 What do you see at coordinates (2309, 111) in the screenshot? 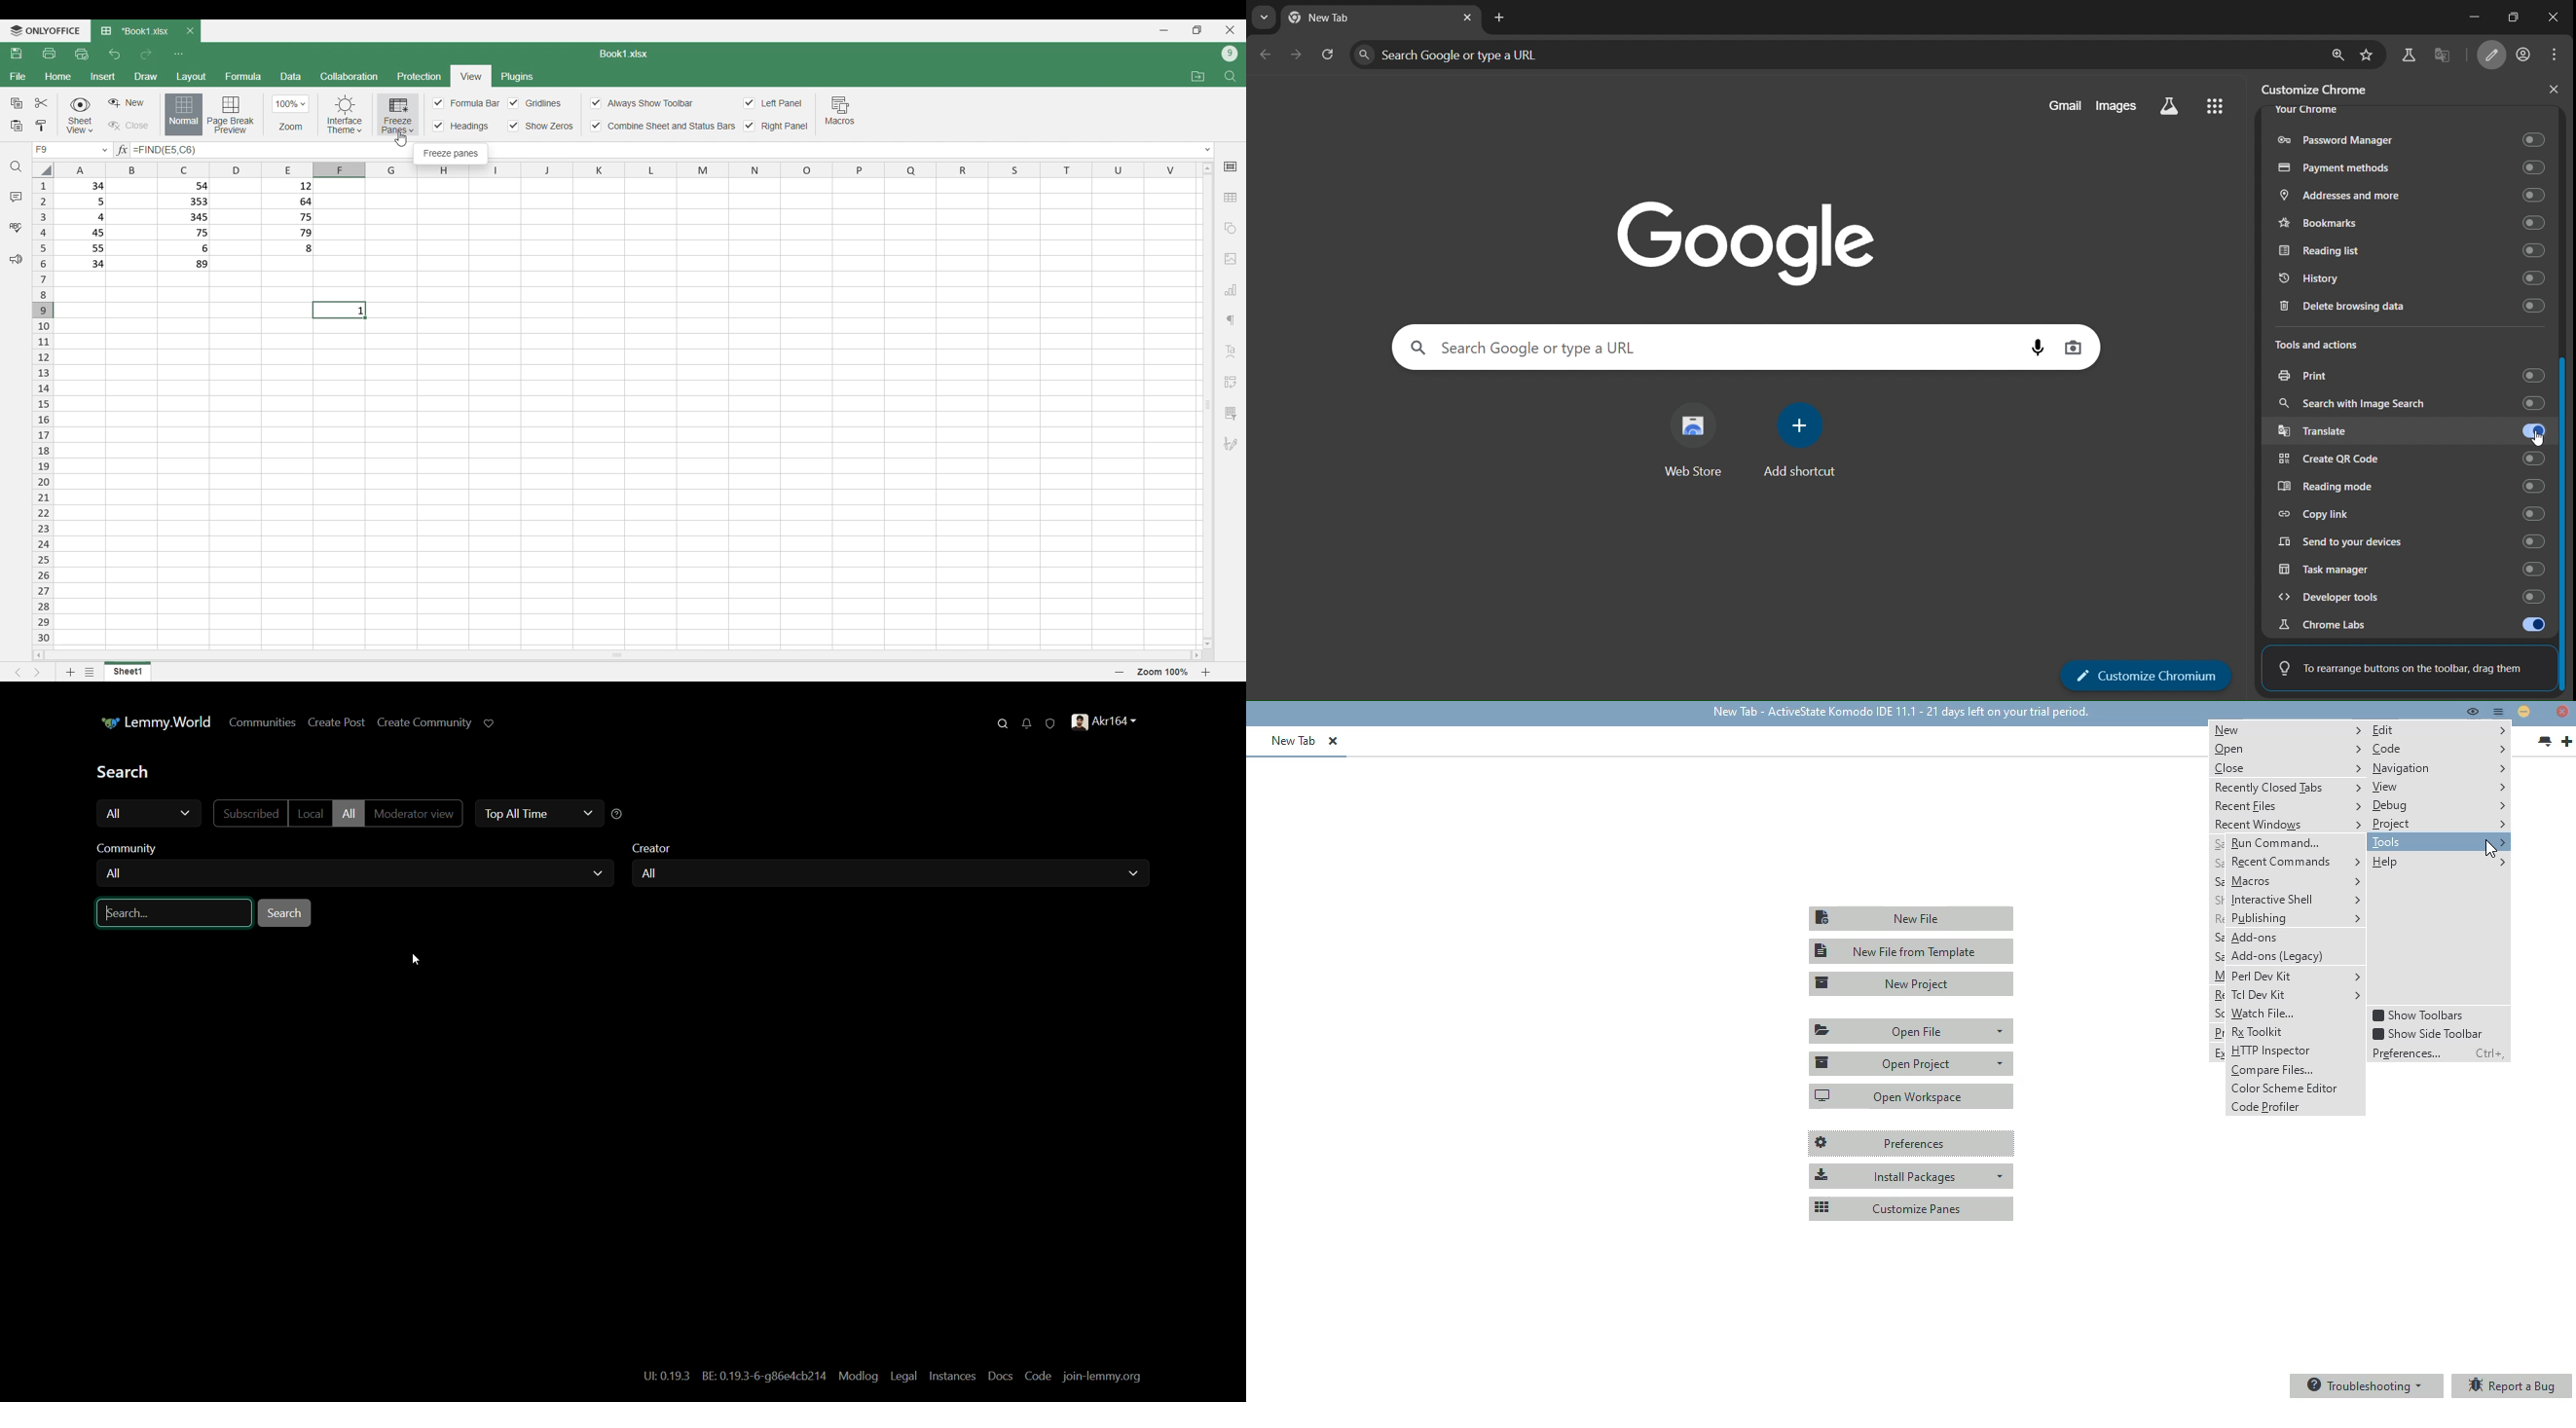
I see `your chrome` at bounding box center [2309, 111].